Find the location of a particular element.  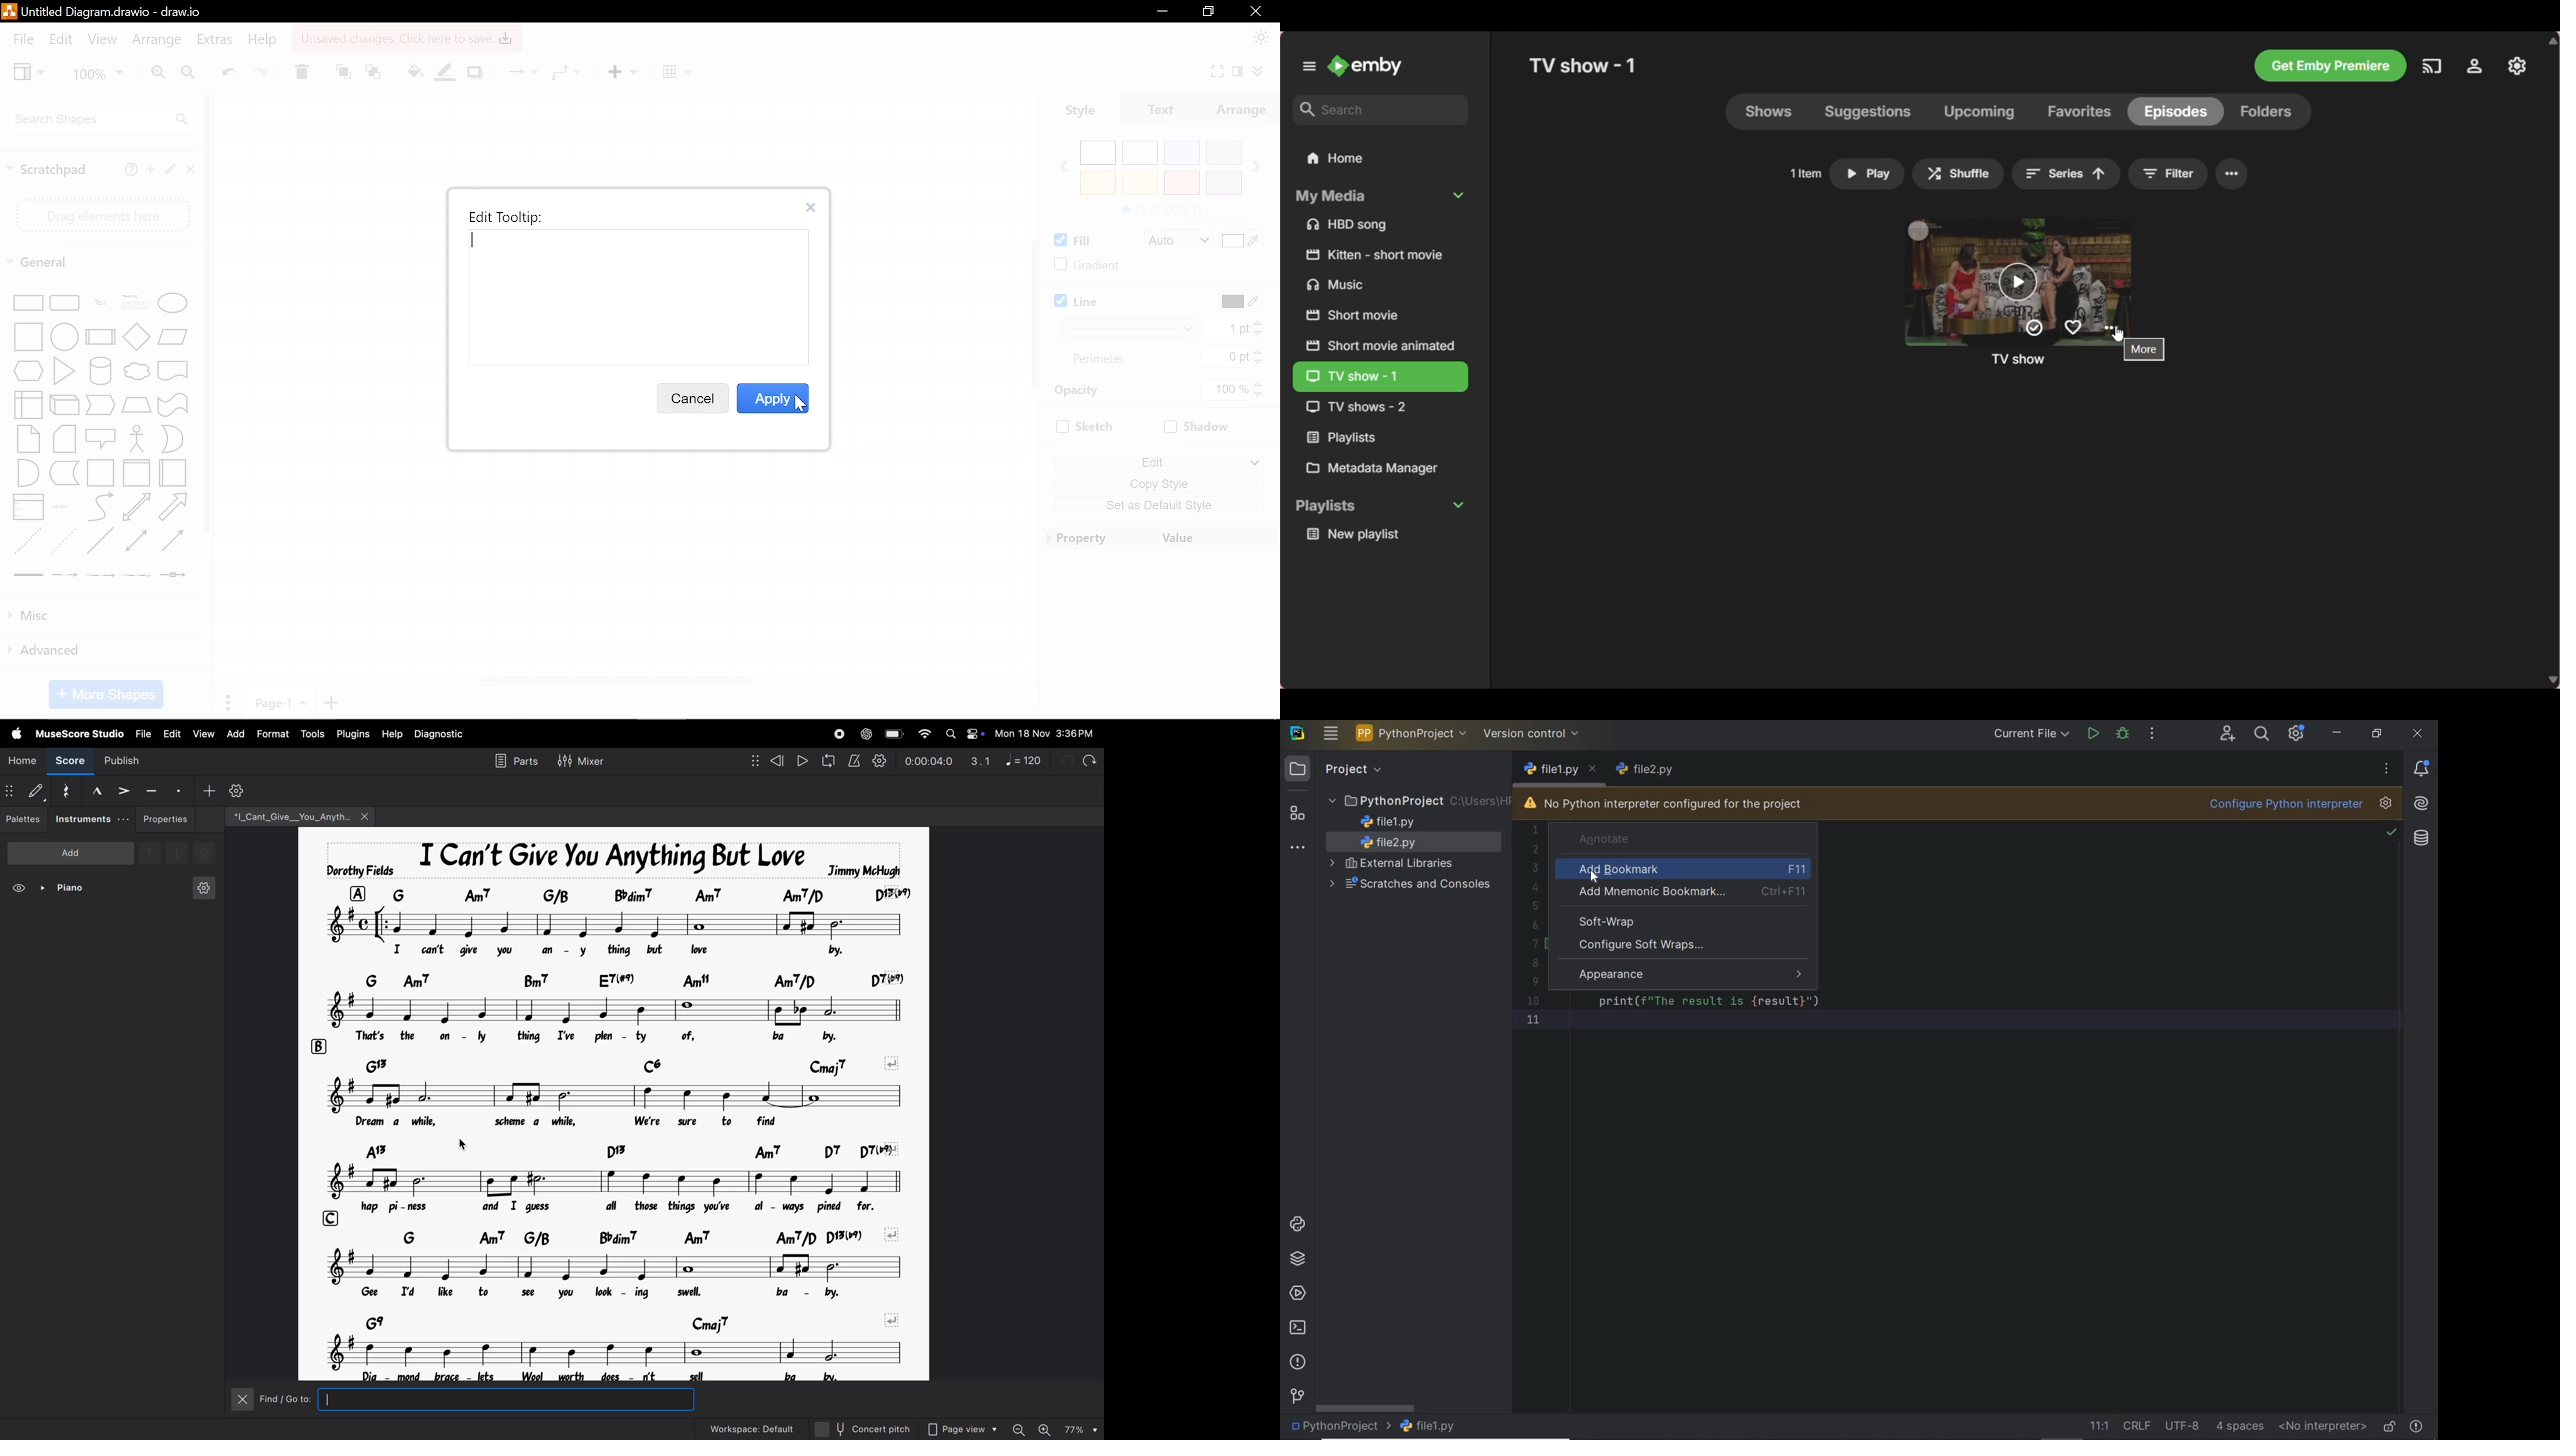

home is located at coordinates (20, 760).